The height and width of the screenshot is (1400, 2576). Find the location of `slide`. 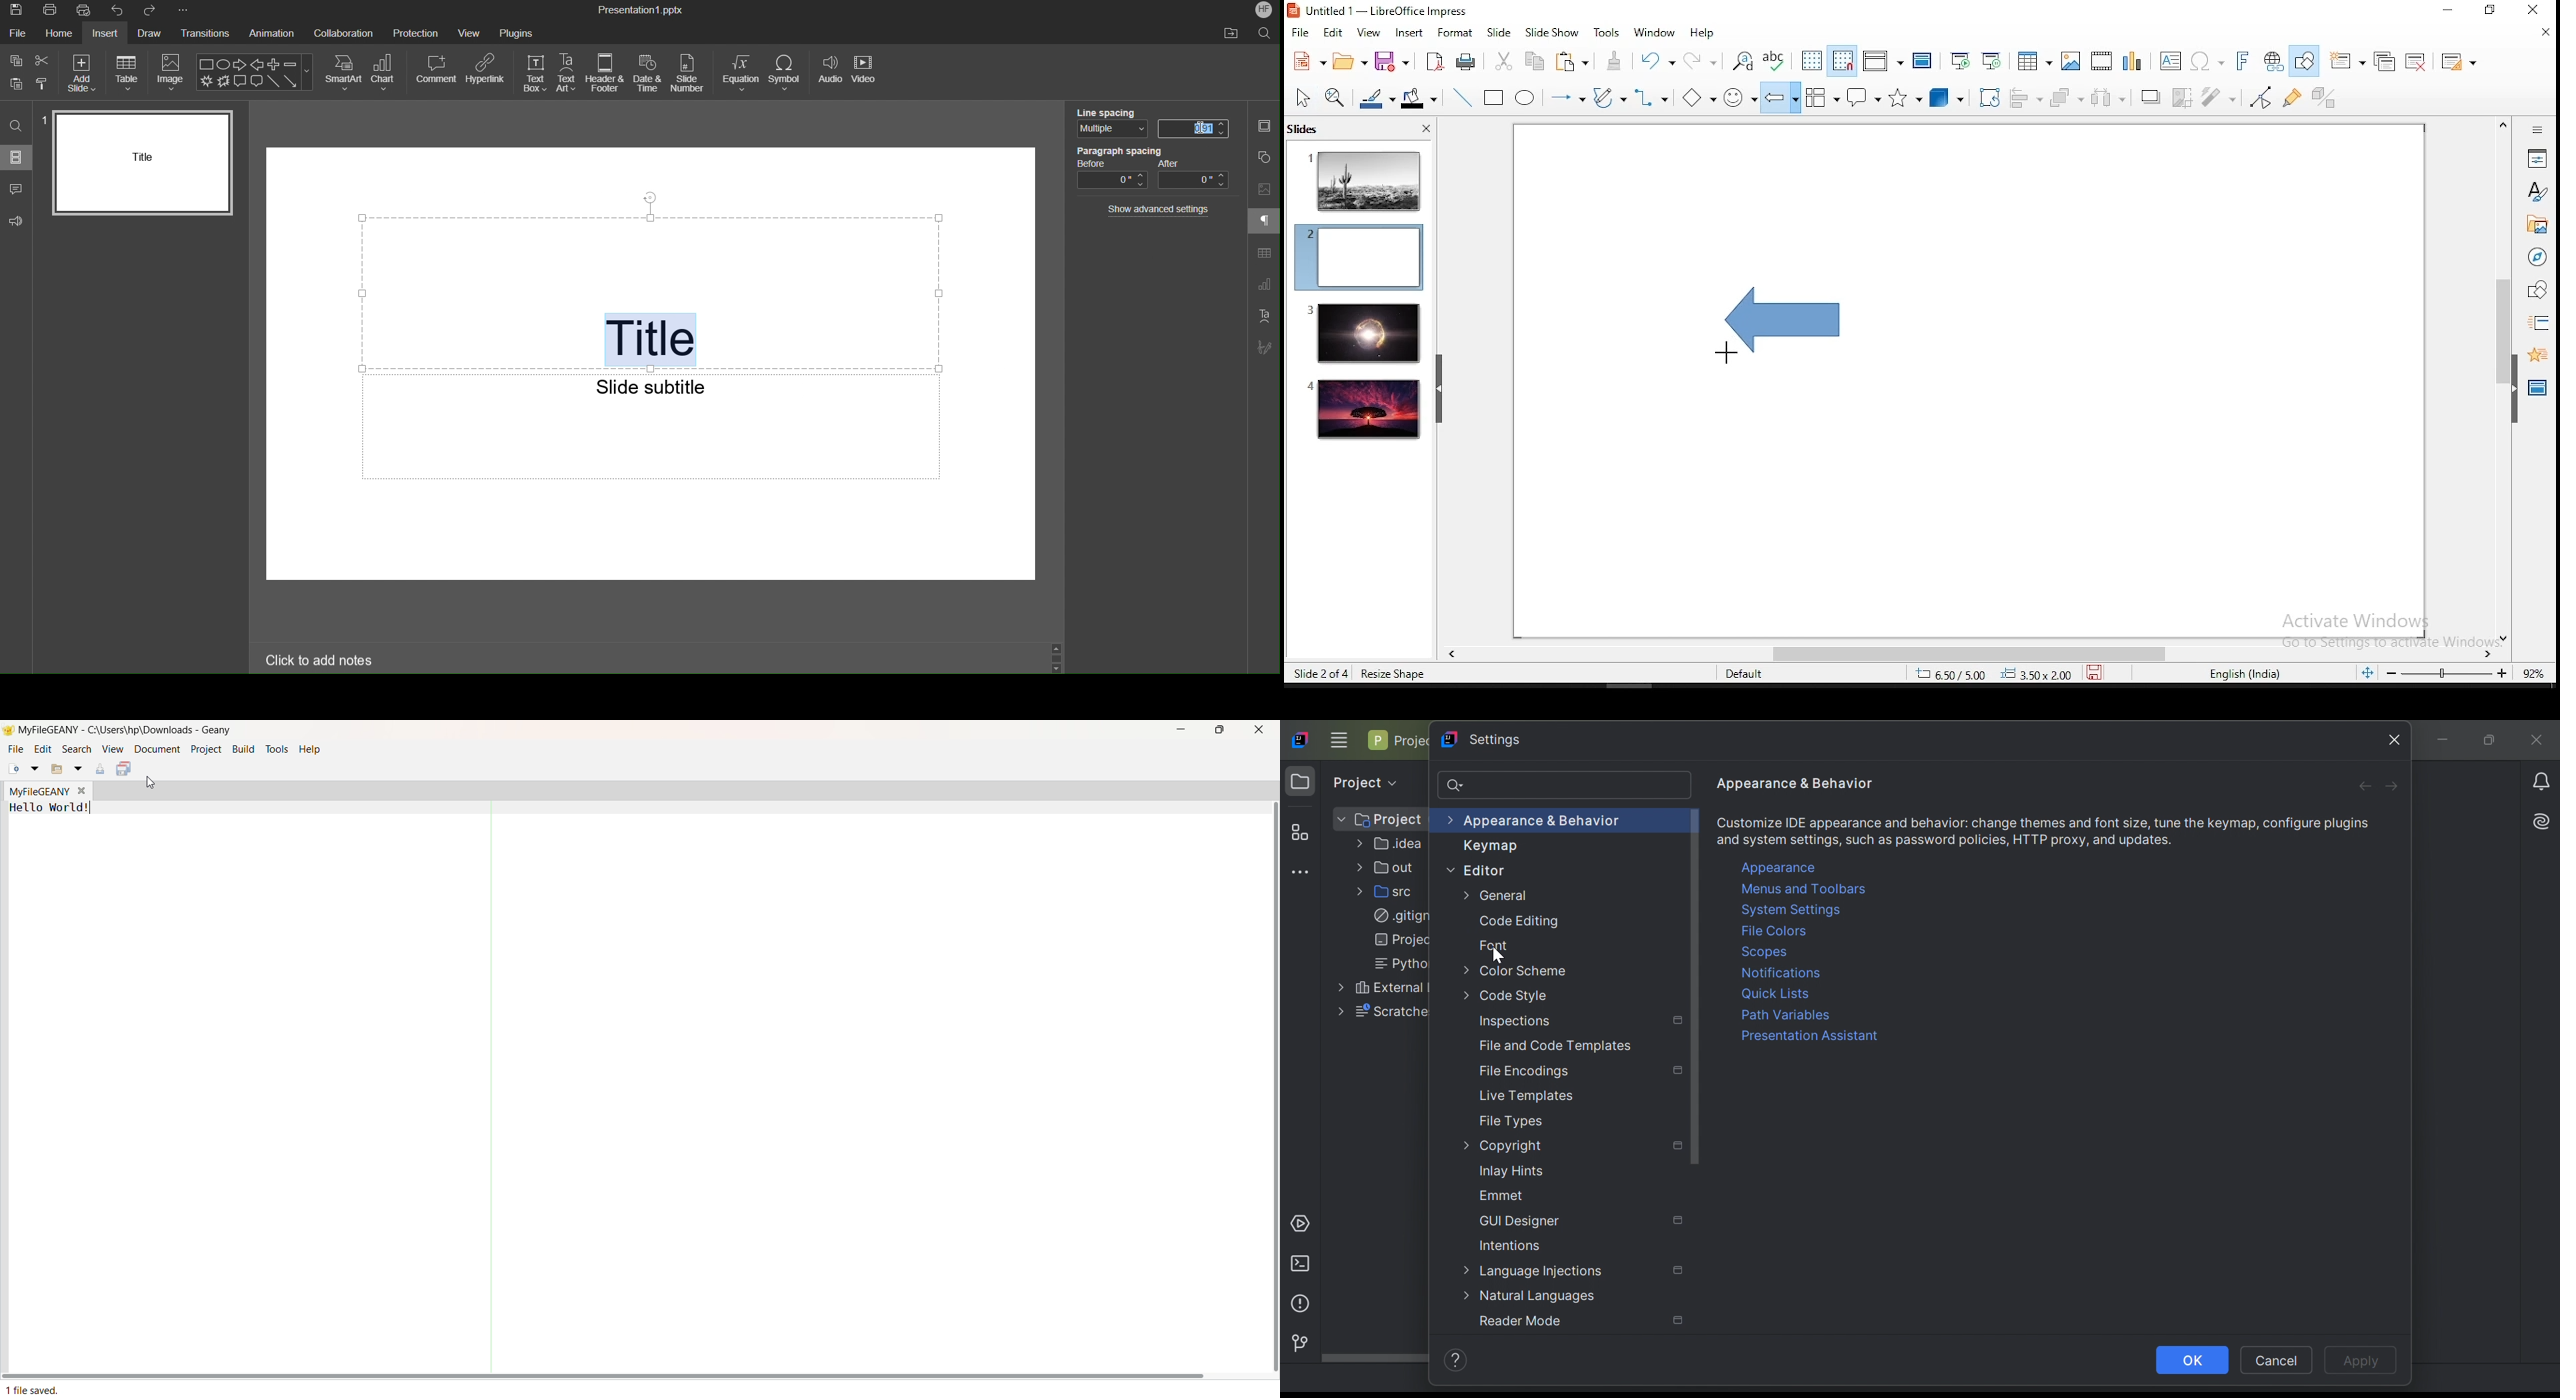

slide is located at coordinates (1365, 407).